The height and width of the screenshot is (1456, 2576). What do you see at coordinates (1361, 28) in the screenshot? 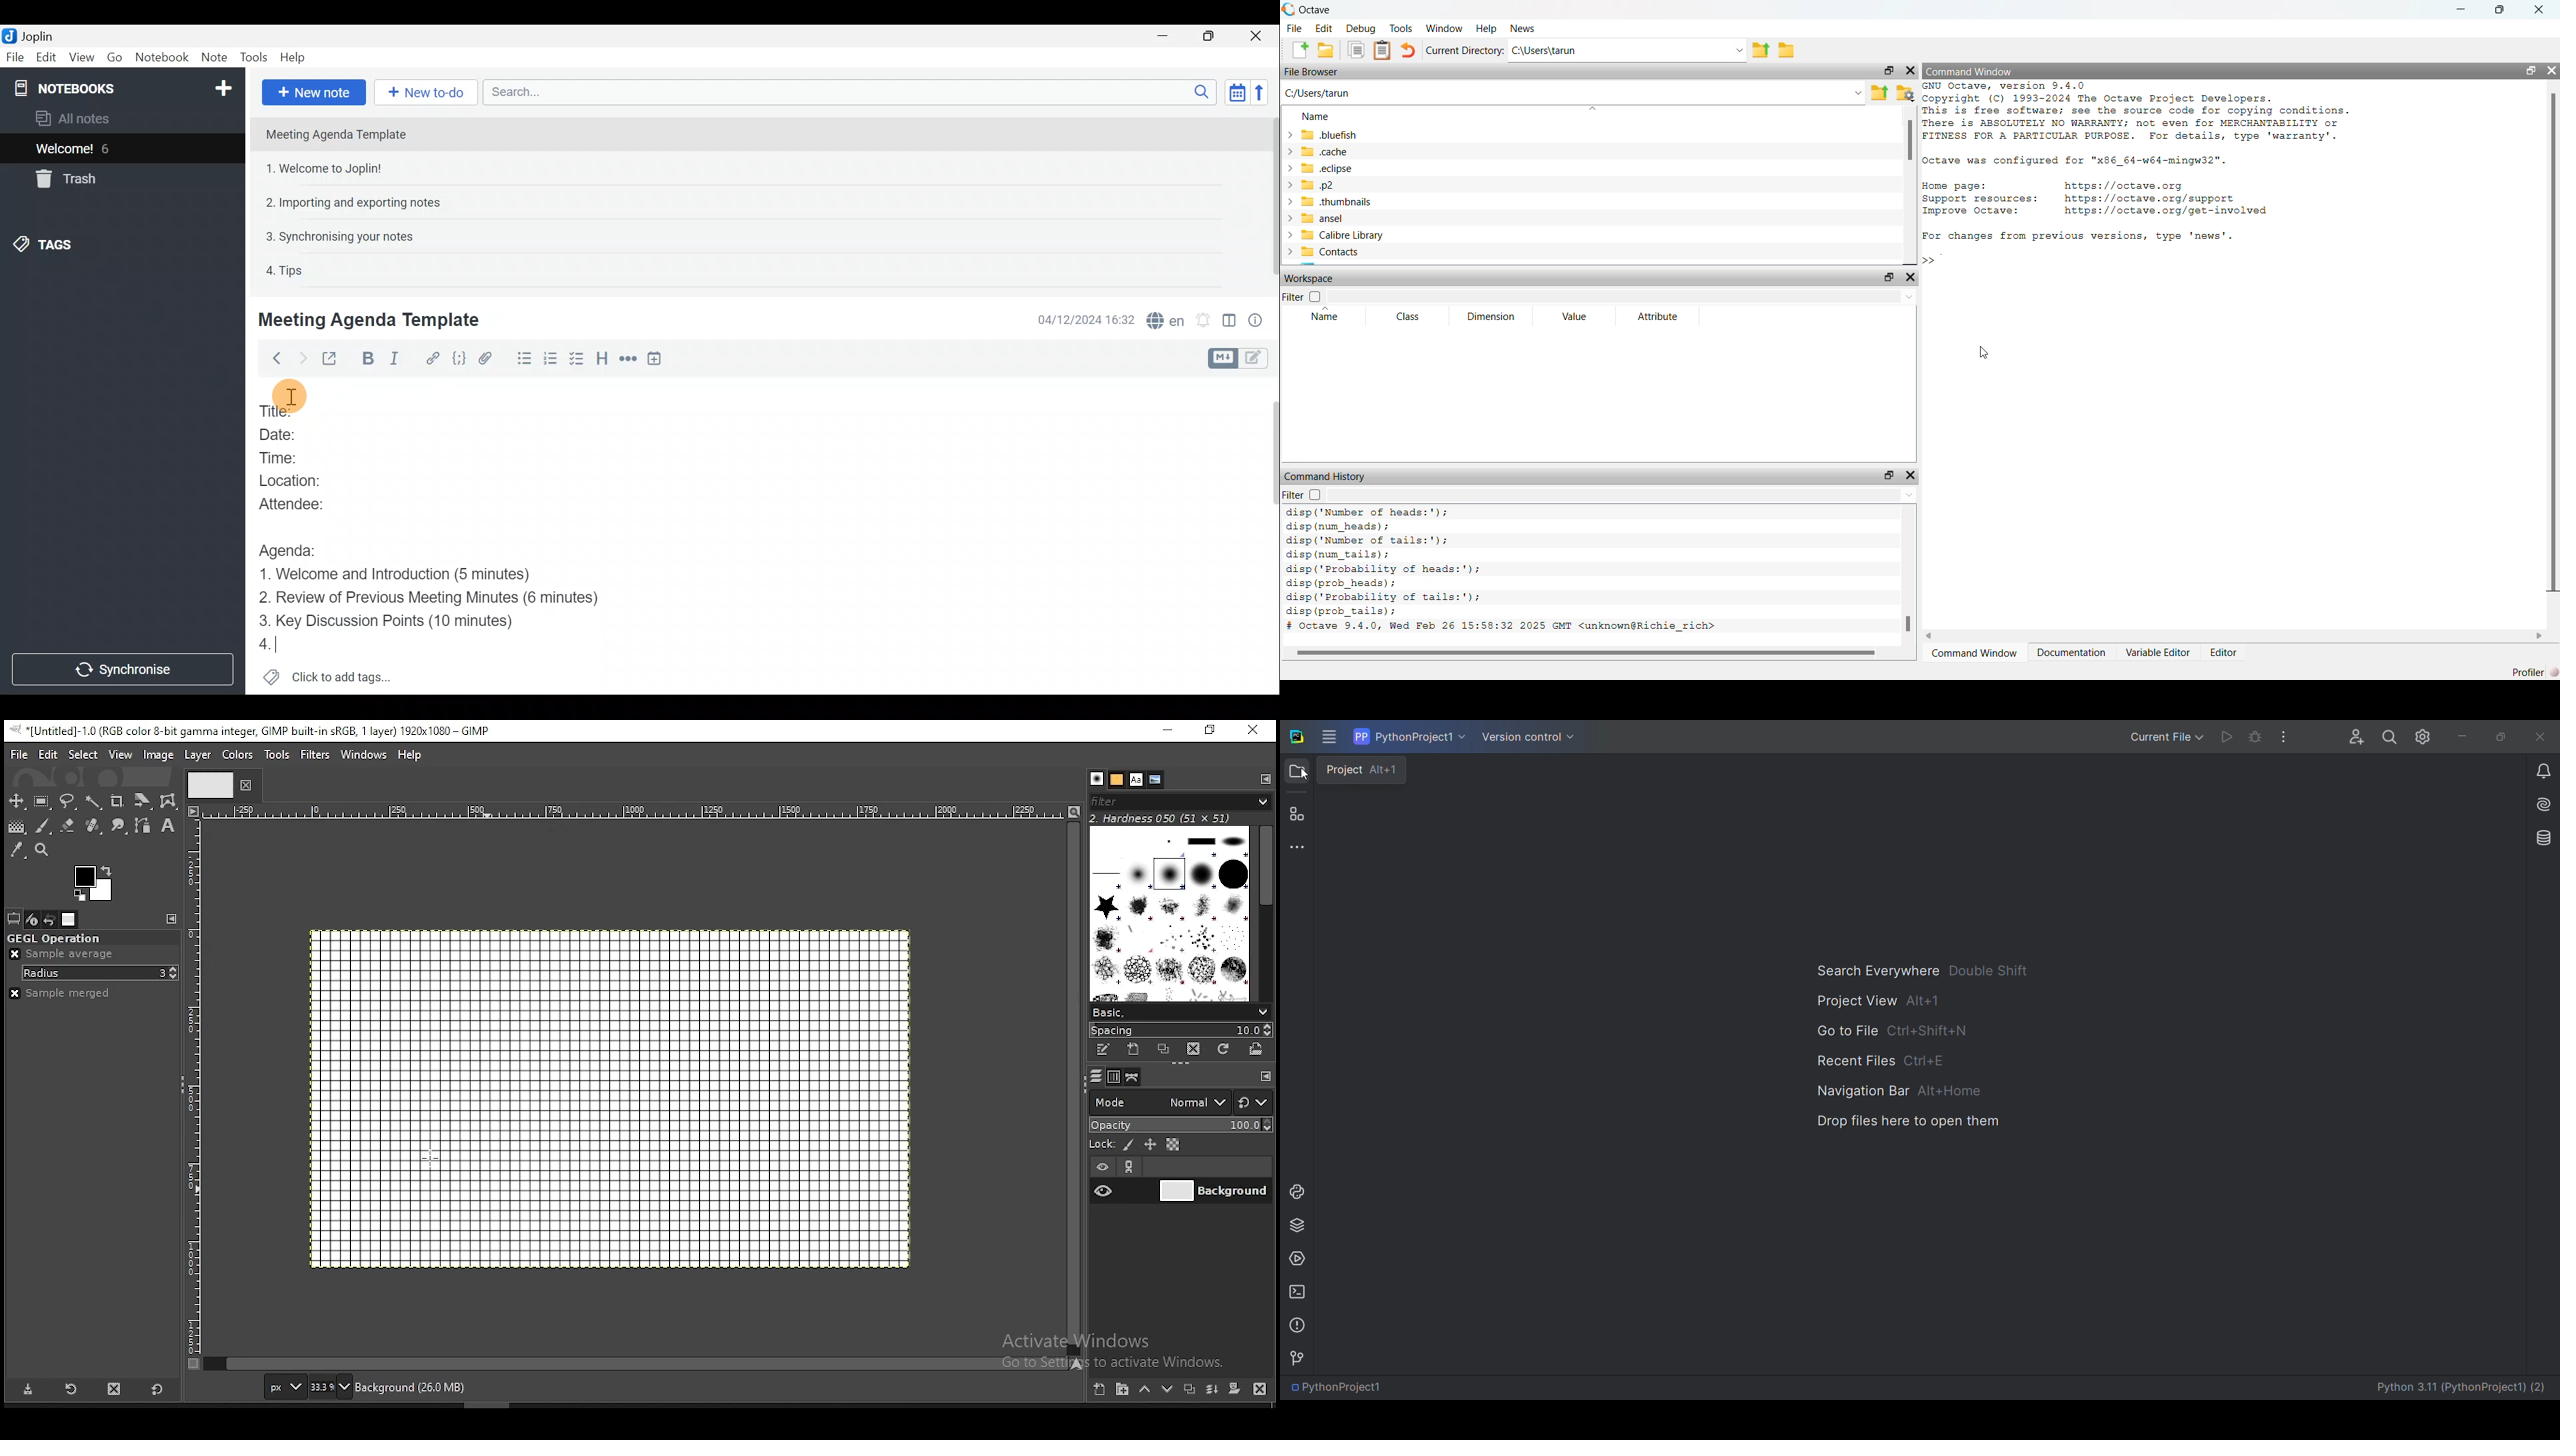
I see `Debug` at bounding box center [1361, 28].